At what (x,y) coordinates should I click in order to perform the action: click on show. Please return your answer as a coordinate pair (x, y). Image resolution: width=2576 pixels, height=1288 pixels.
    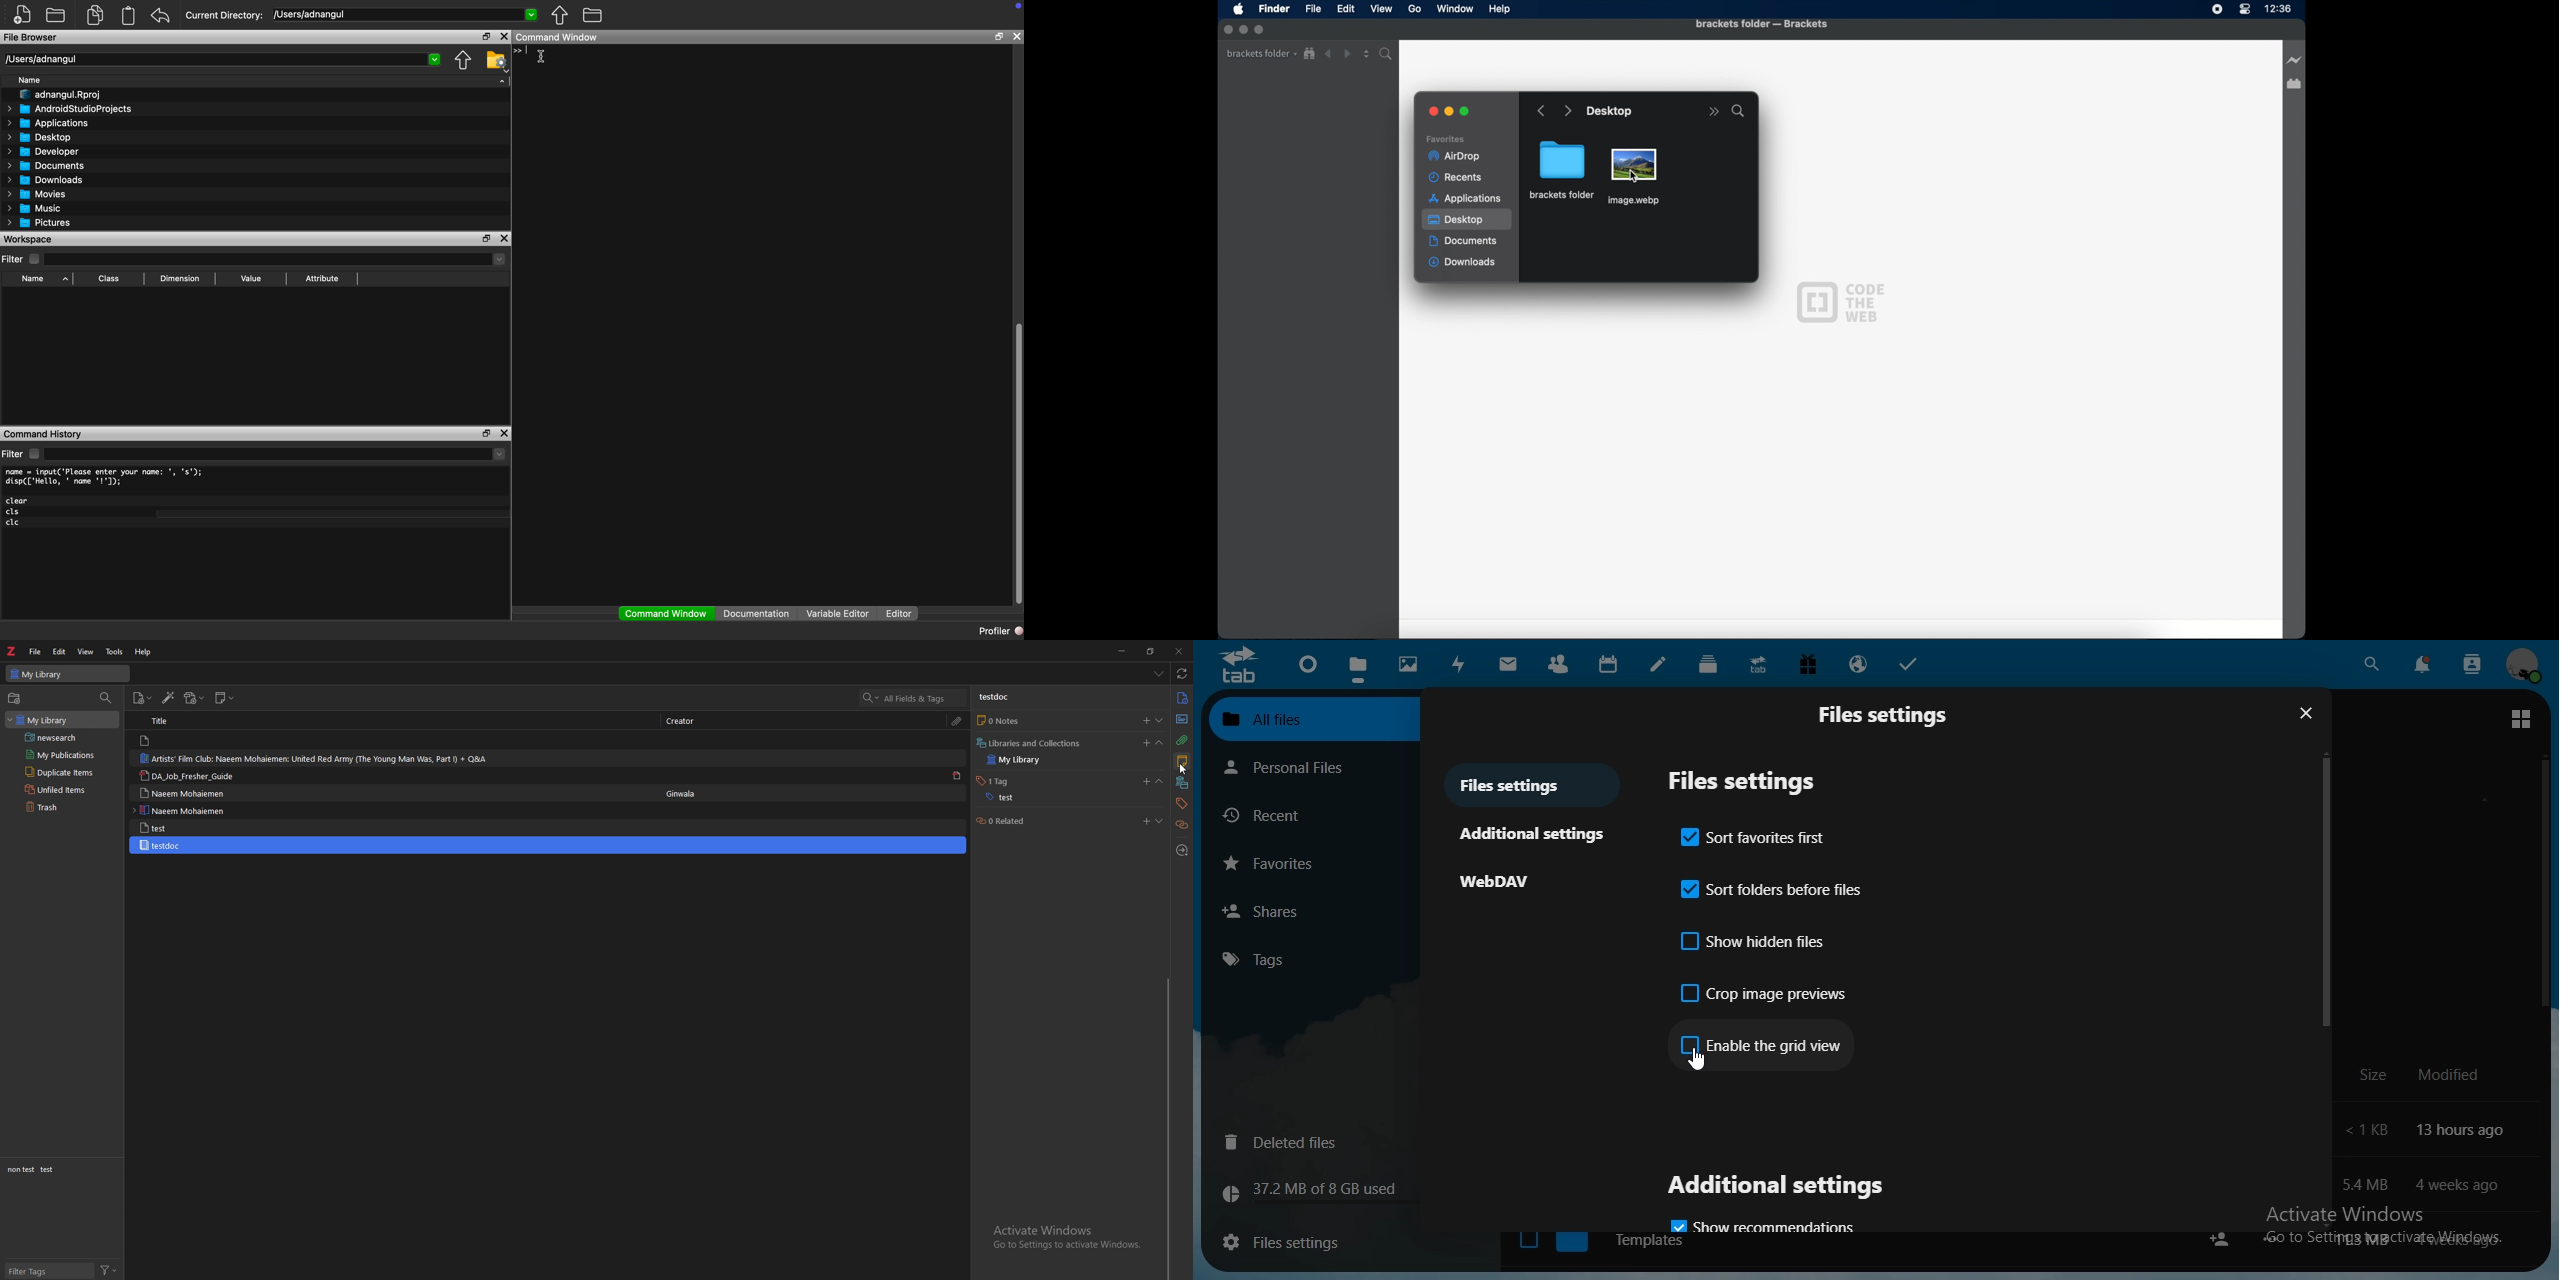
    Looking at the image, I should click on (1159, 821).